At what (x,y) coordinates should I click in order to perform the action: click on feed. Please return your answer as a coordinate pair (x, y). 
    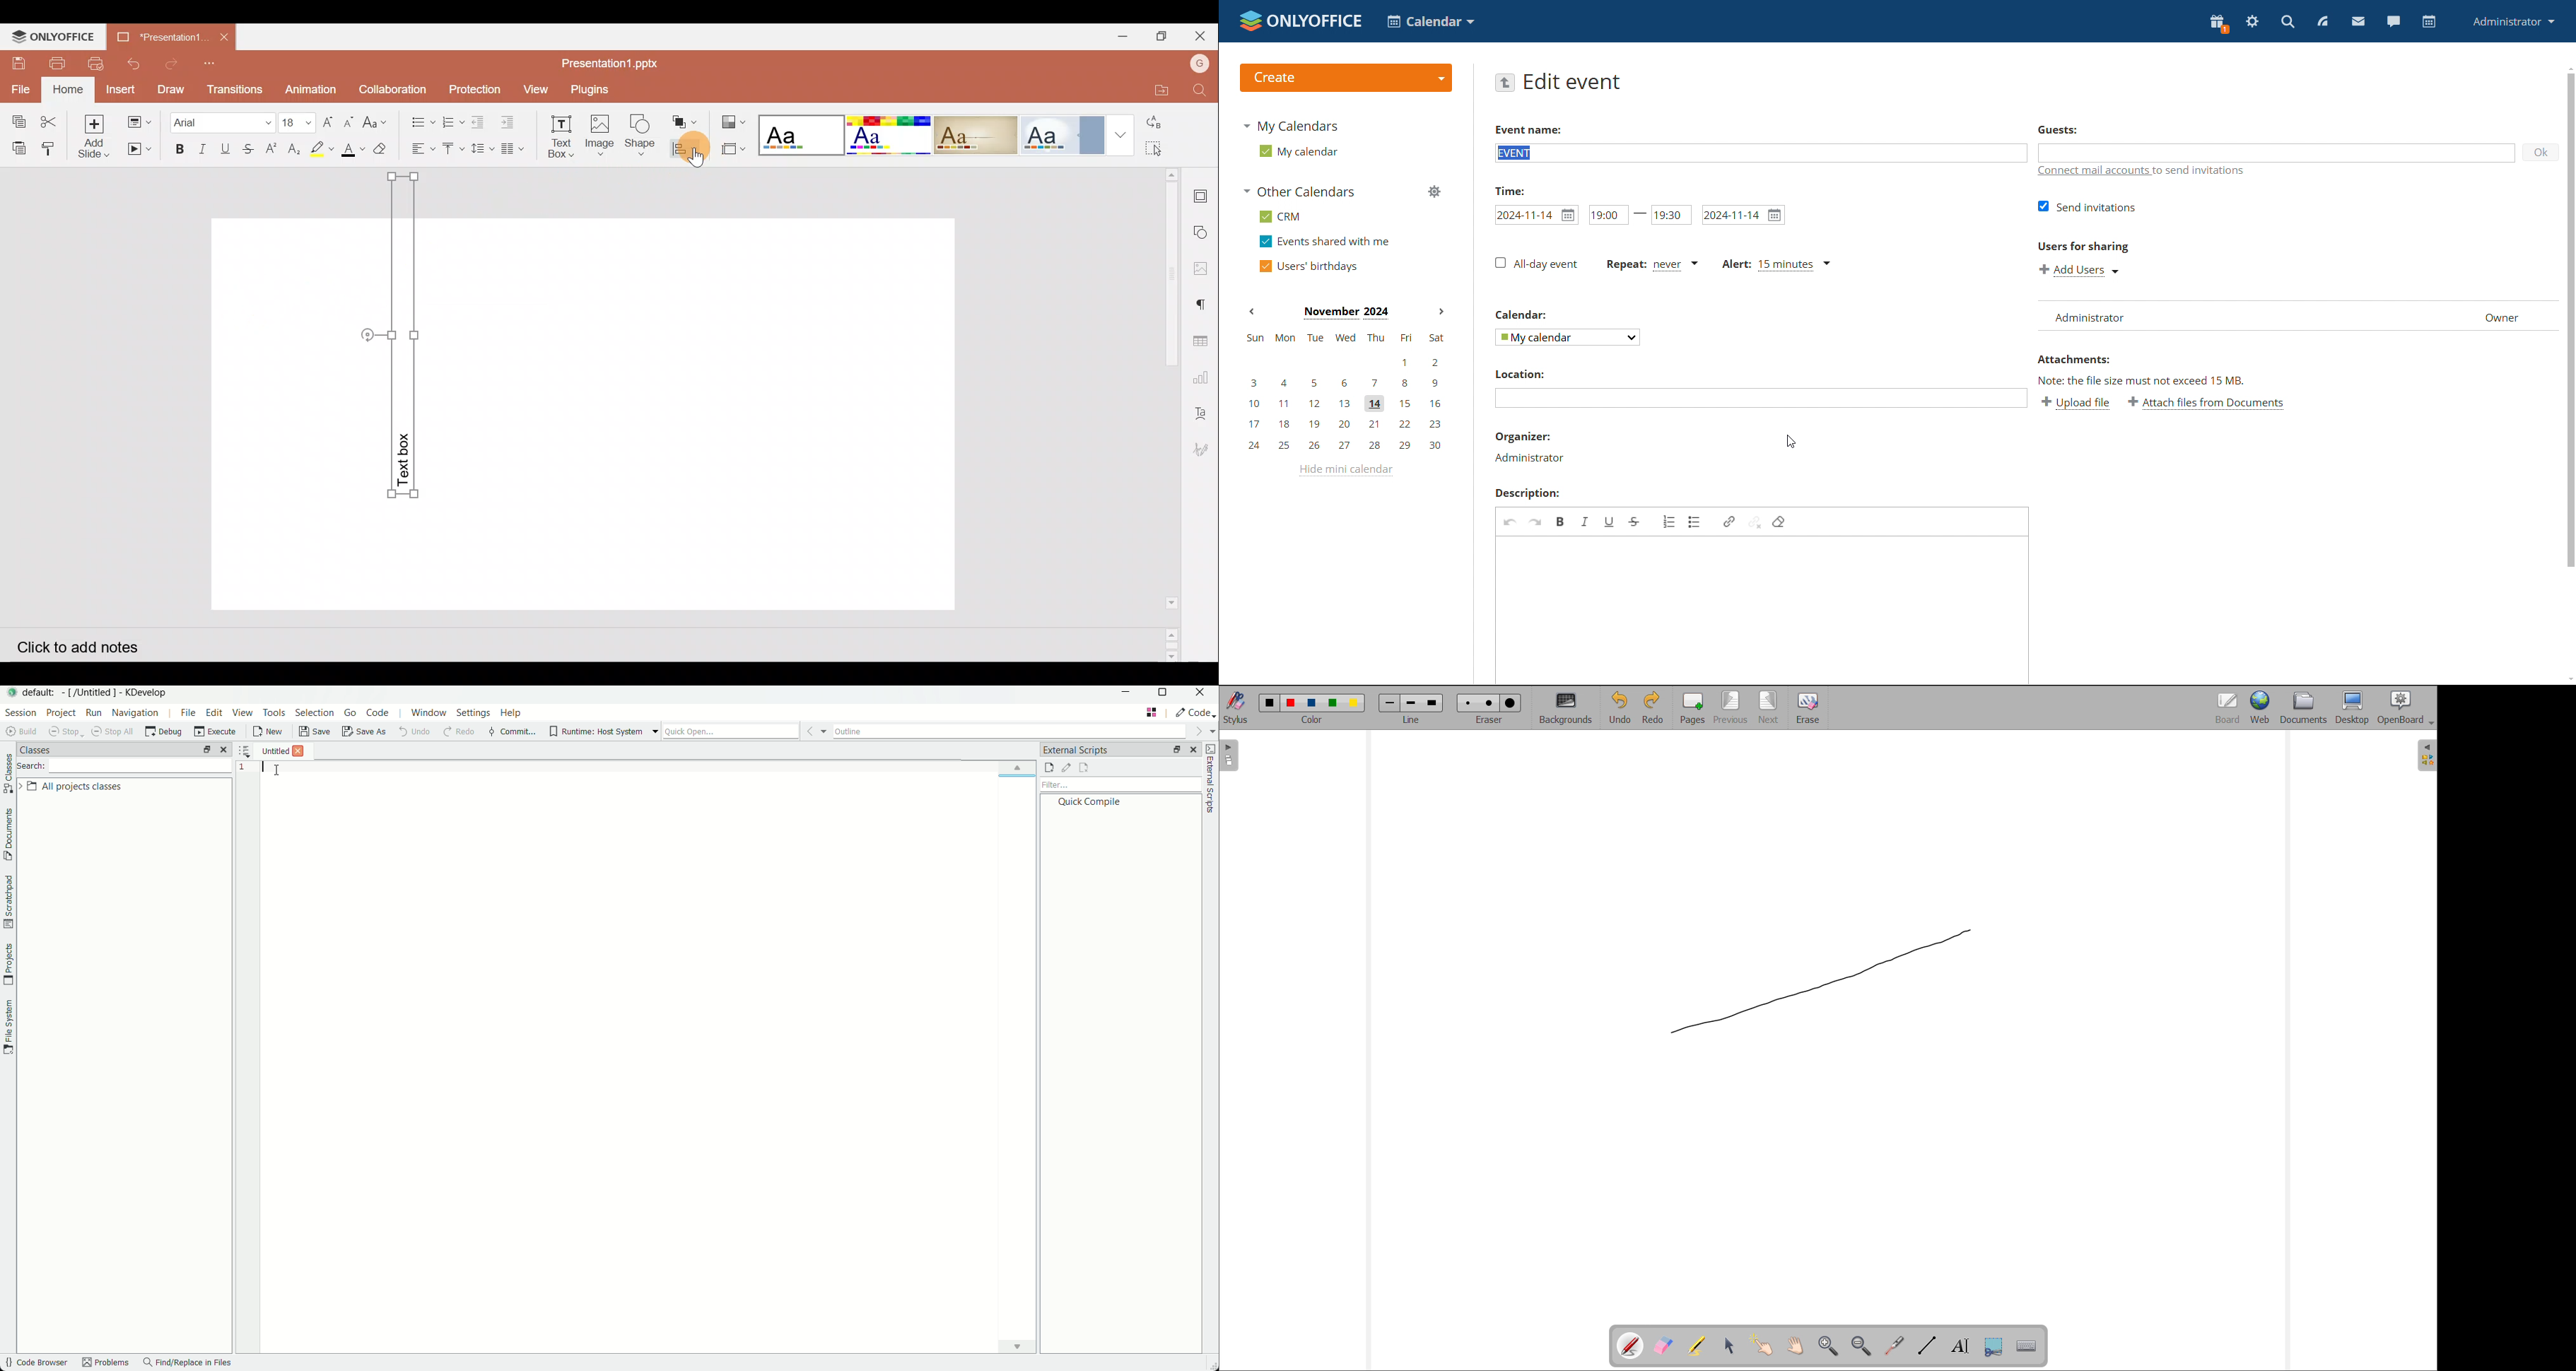
    Looking at the image, I should click on (2322, 20).